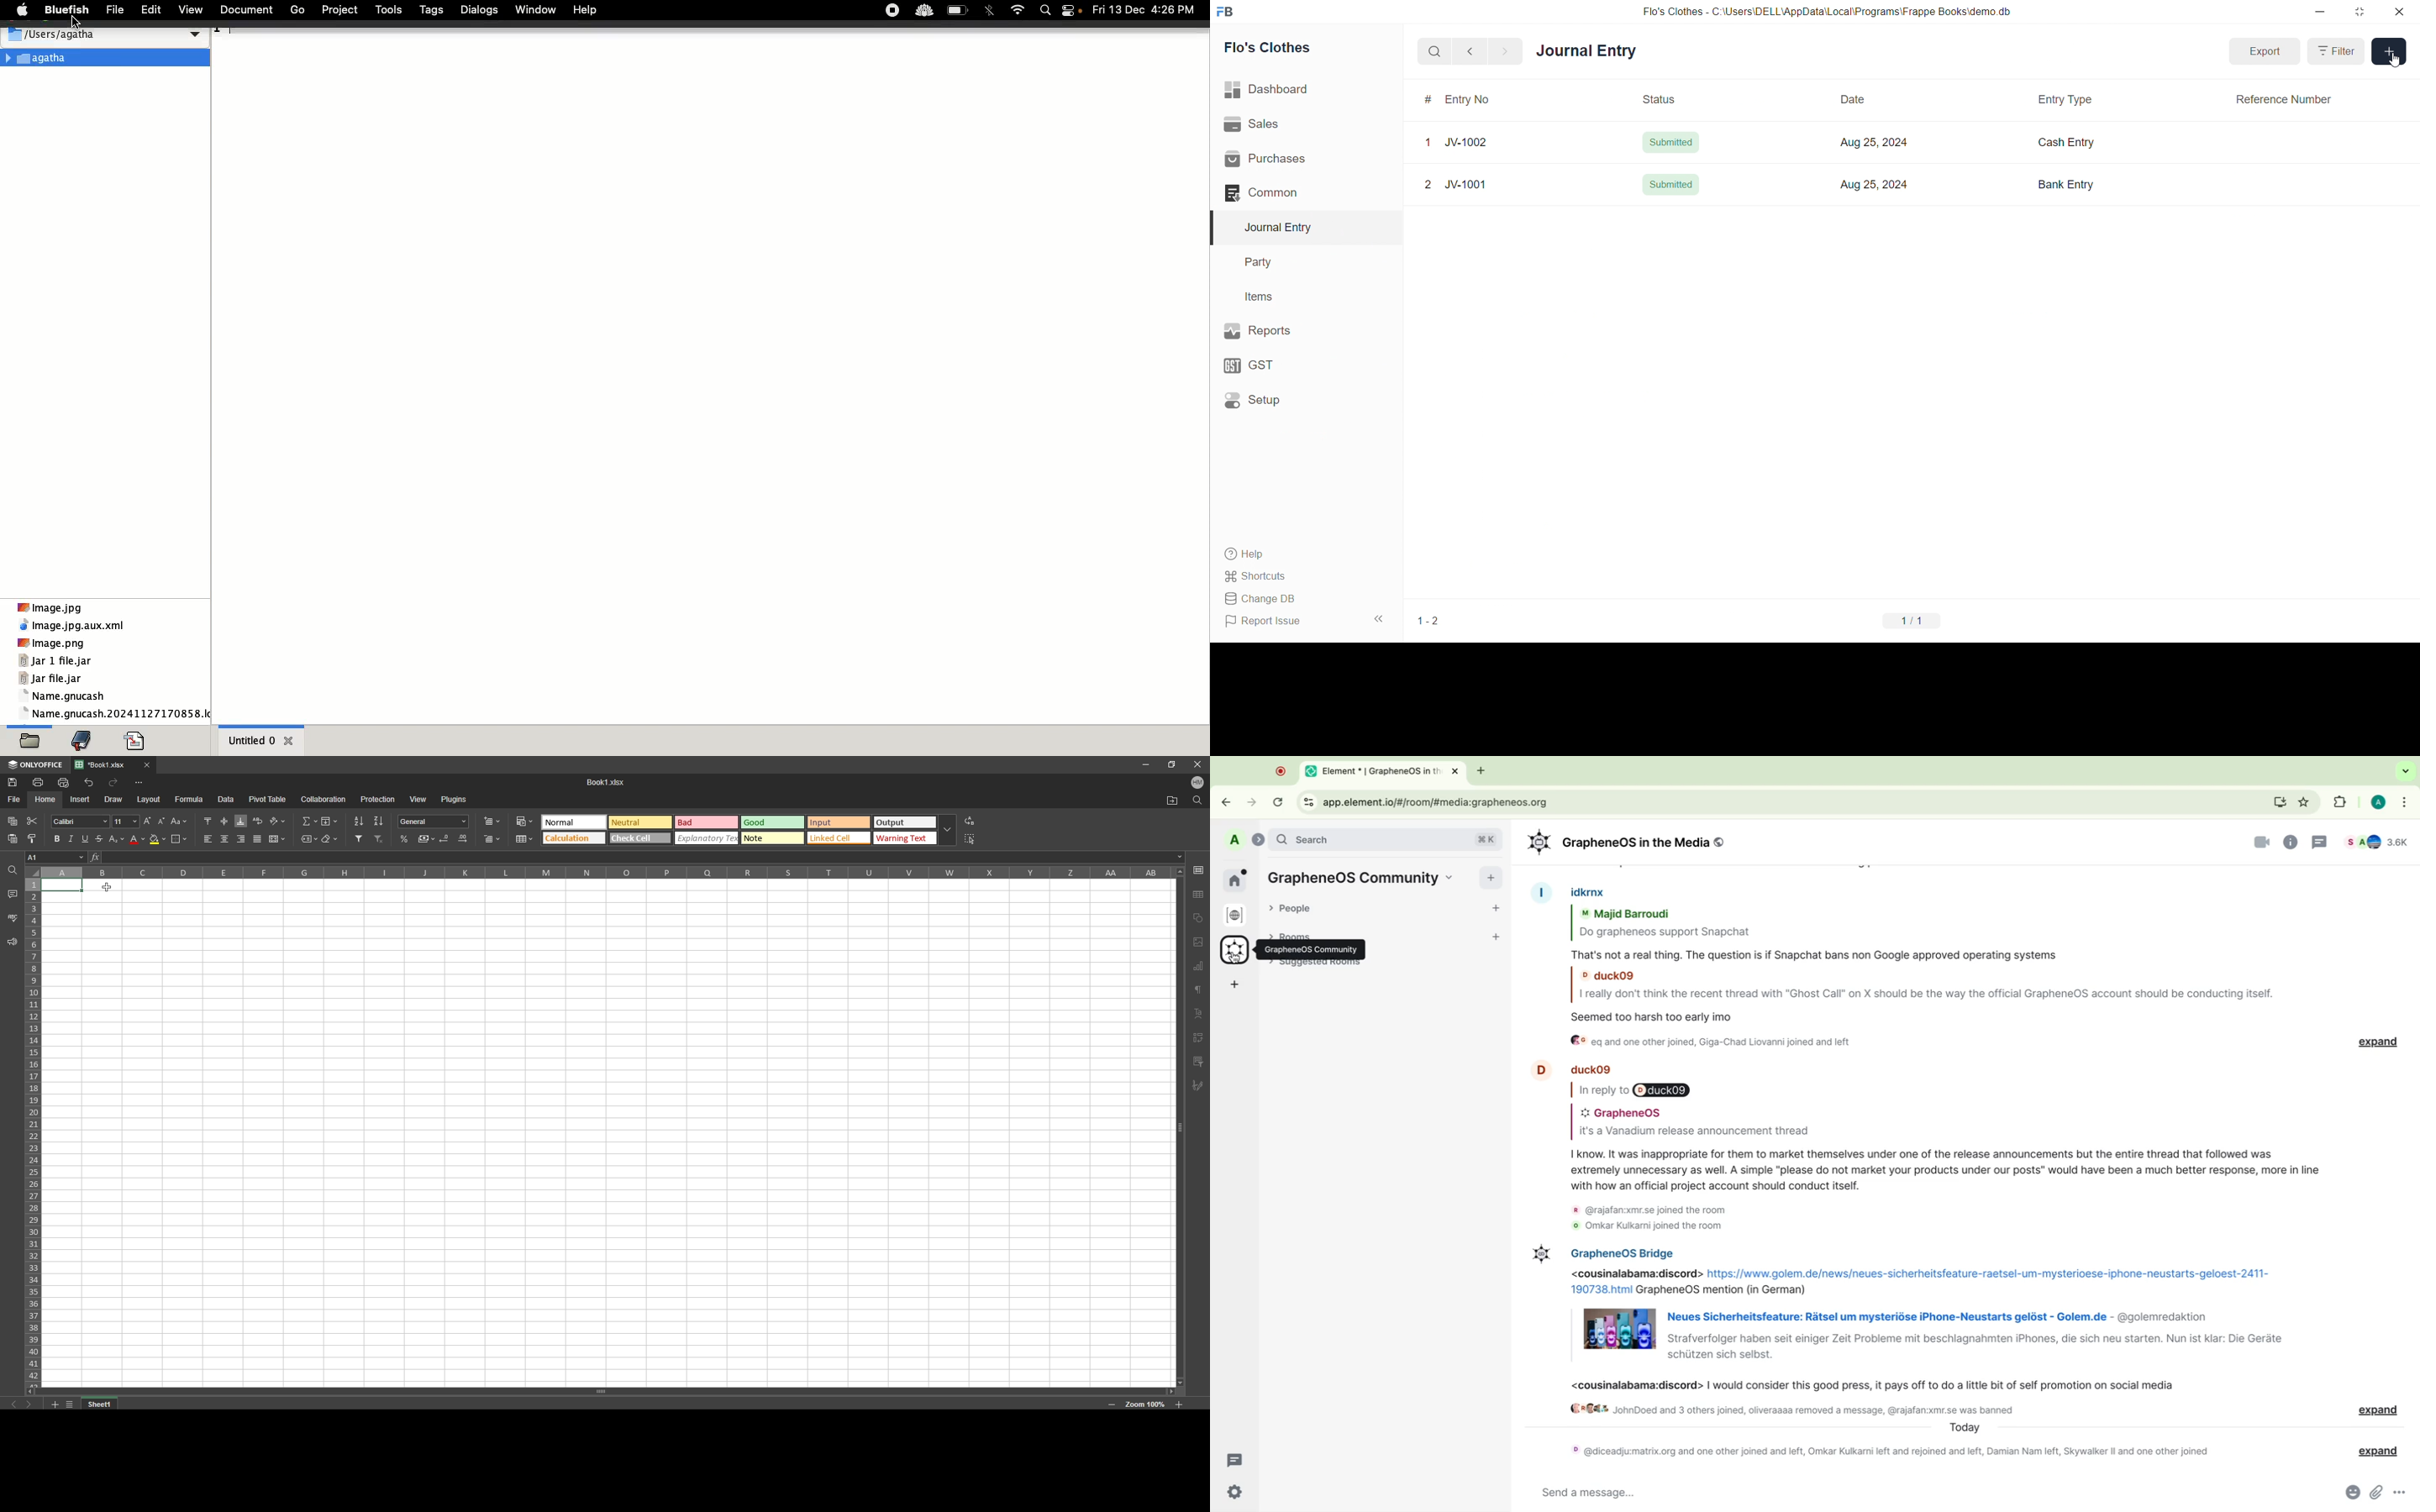 The width and height of the screenshot is (2436, 1512). What do you see at coordinates (1197, 800) in the screenshot?
I see `search` at bounding box center [1197, 800].